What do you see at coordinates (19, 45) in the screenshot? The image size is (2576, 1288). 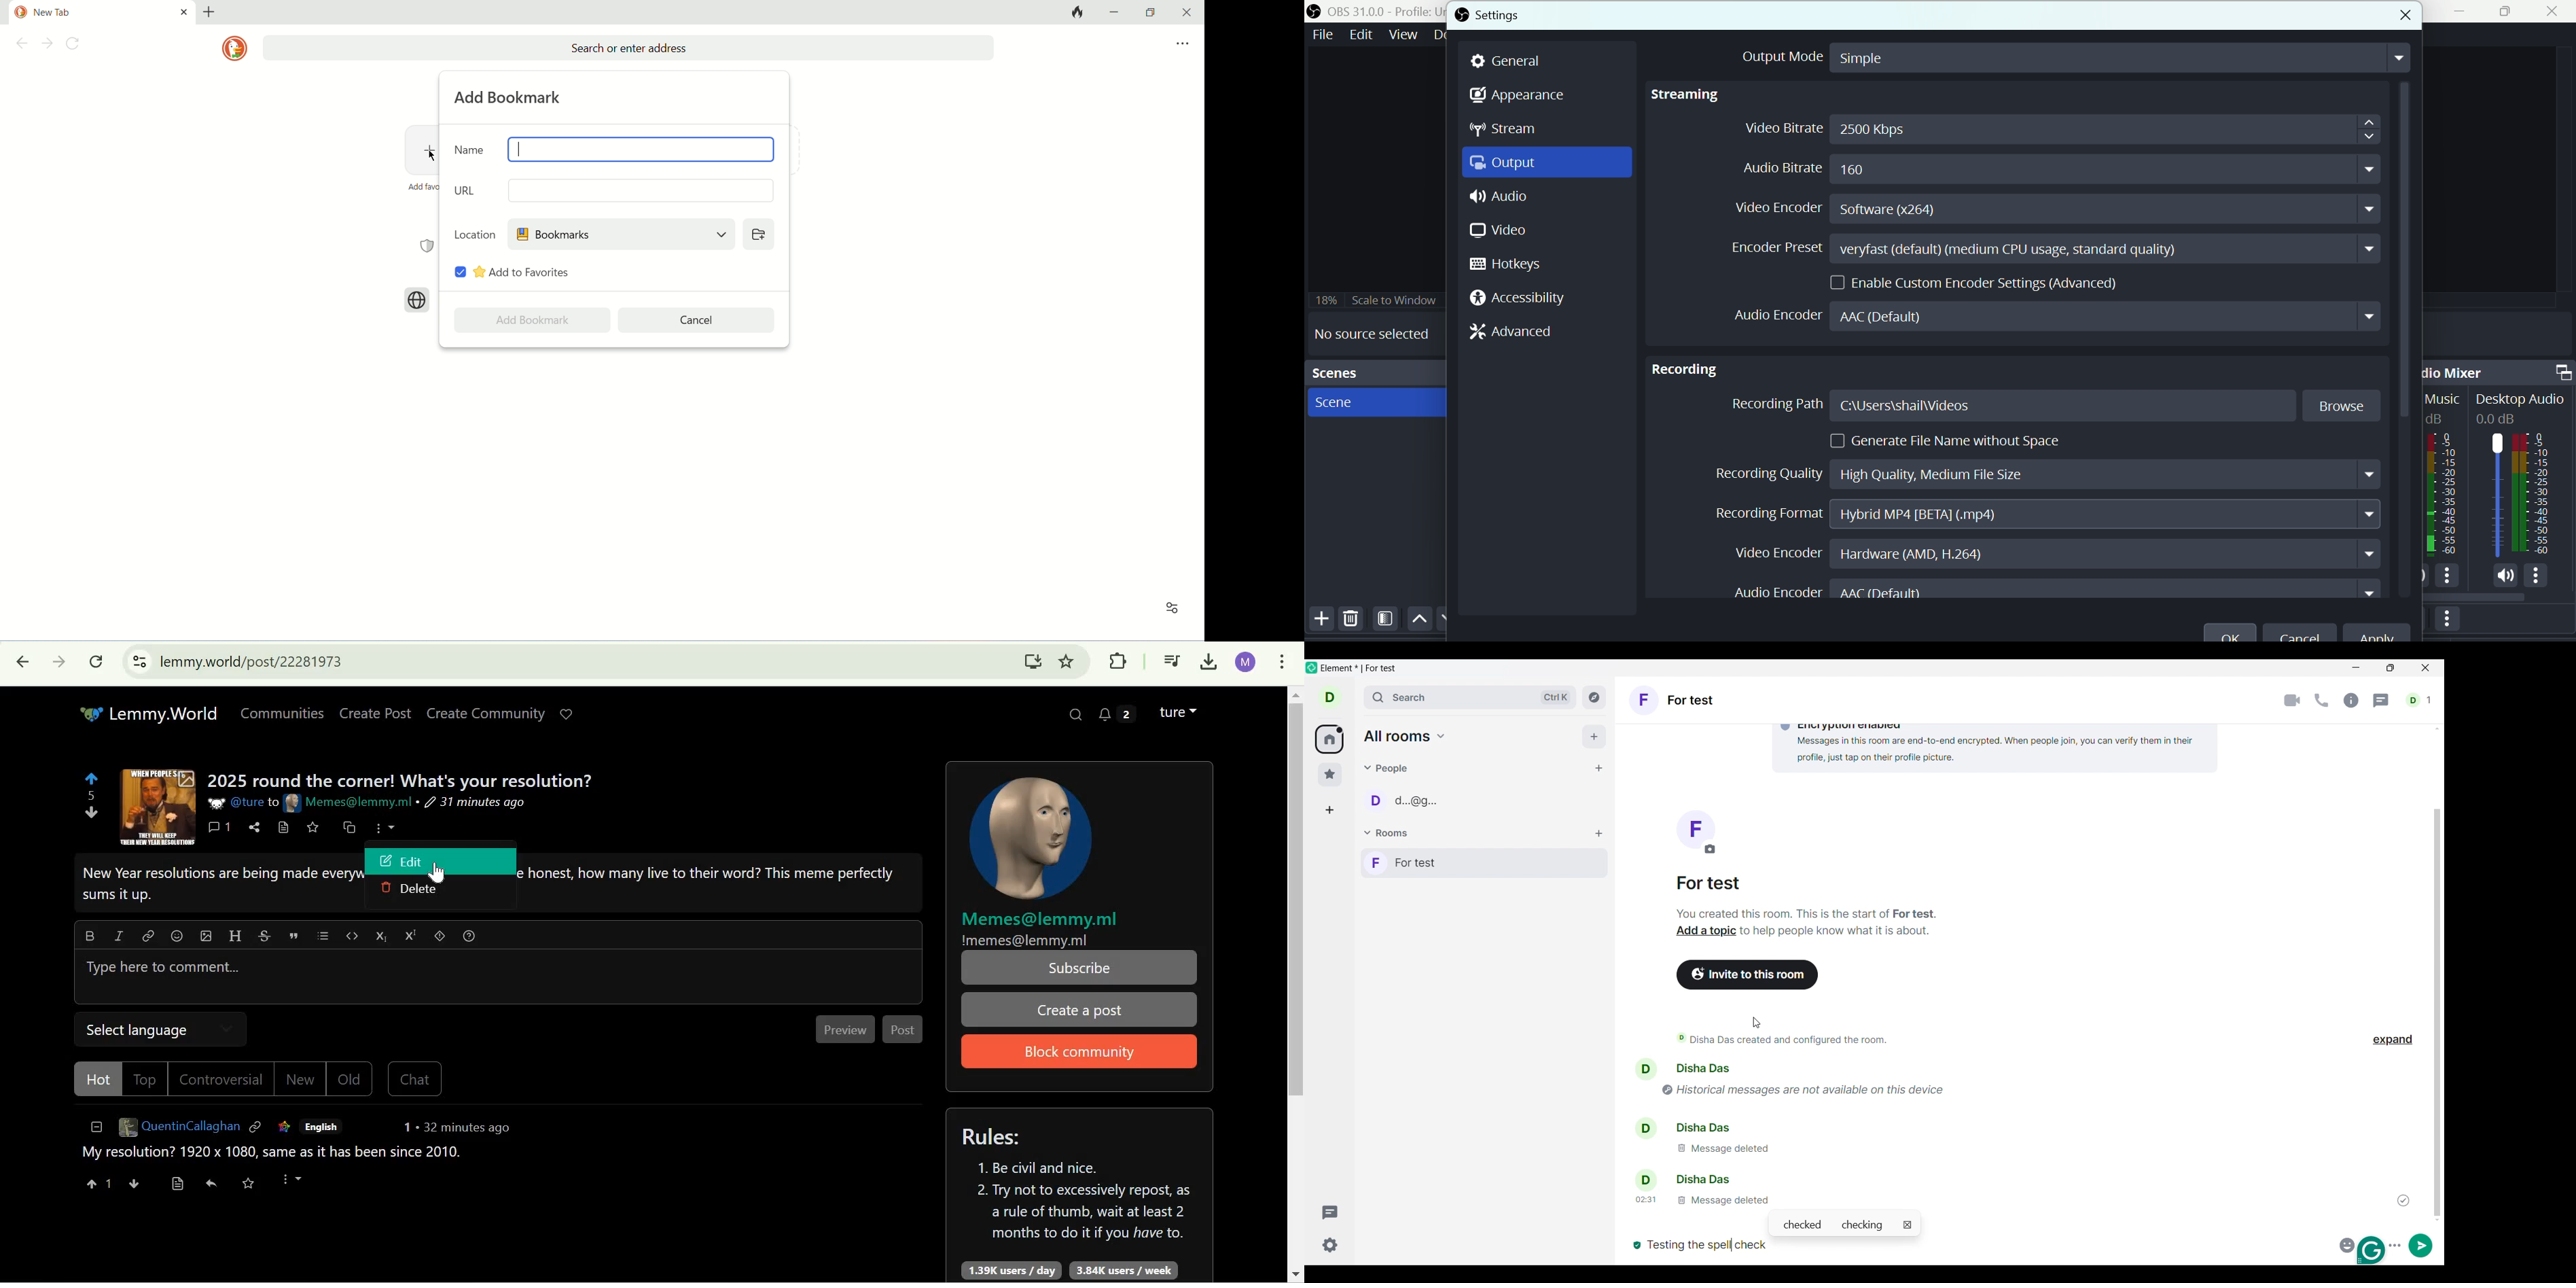 I see `go back` at bounding box center [19, 45].